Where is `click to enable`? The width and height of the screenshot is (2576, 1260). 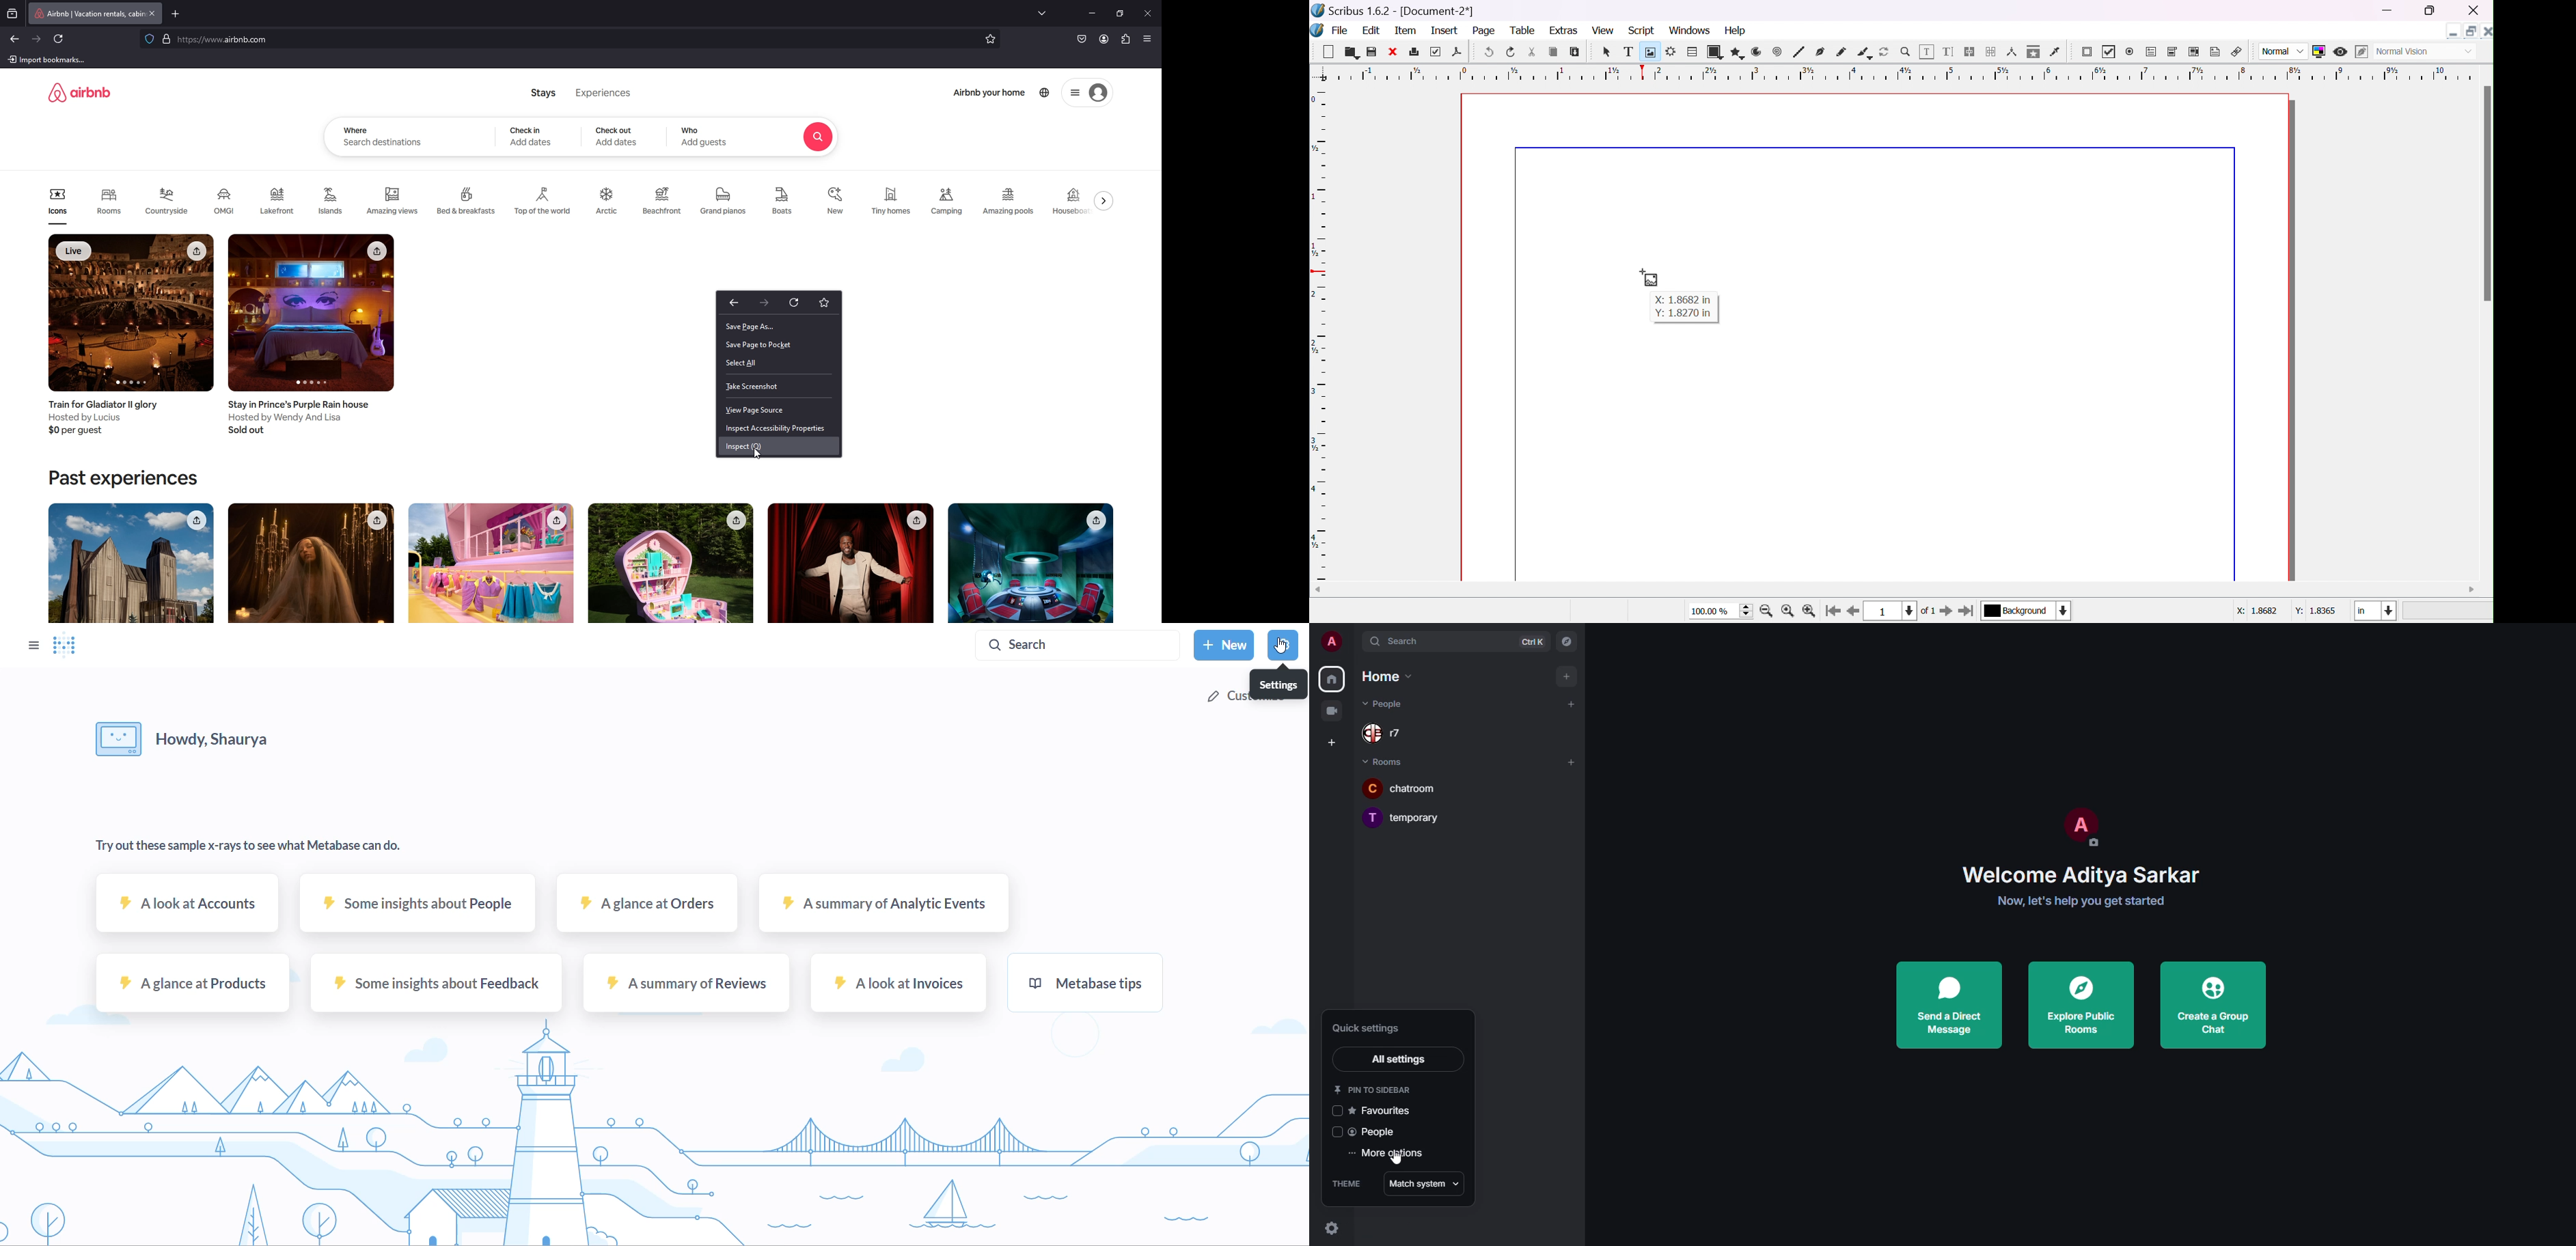 click to enable is located at coordinates (1336, 1132).